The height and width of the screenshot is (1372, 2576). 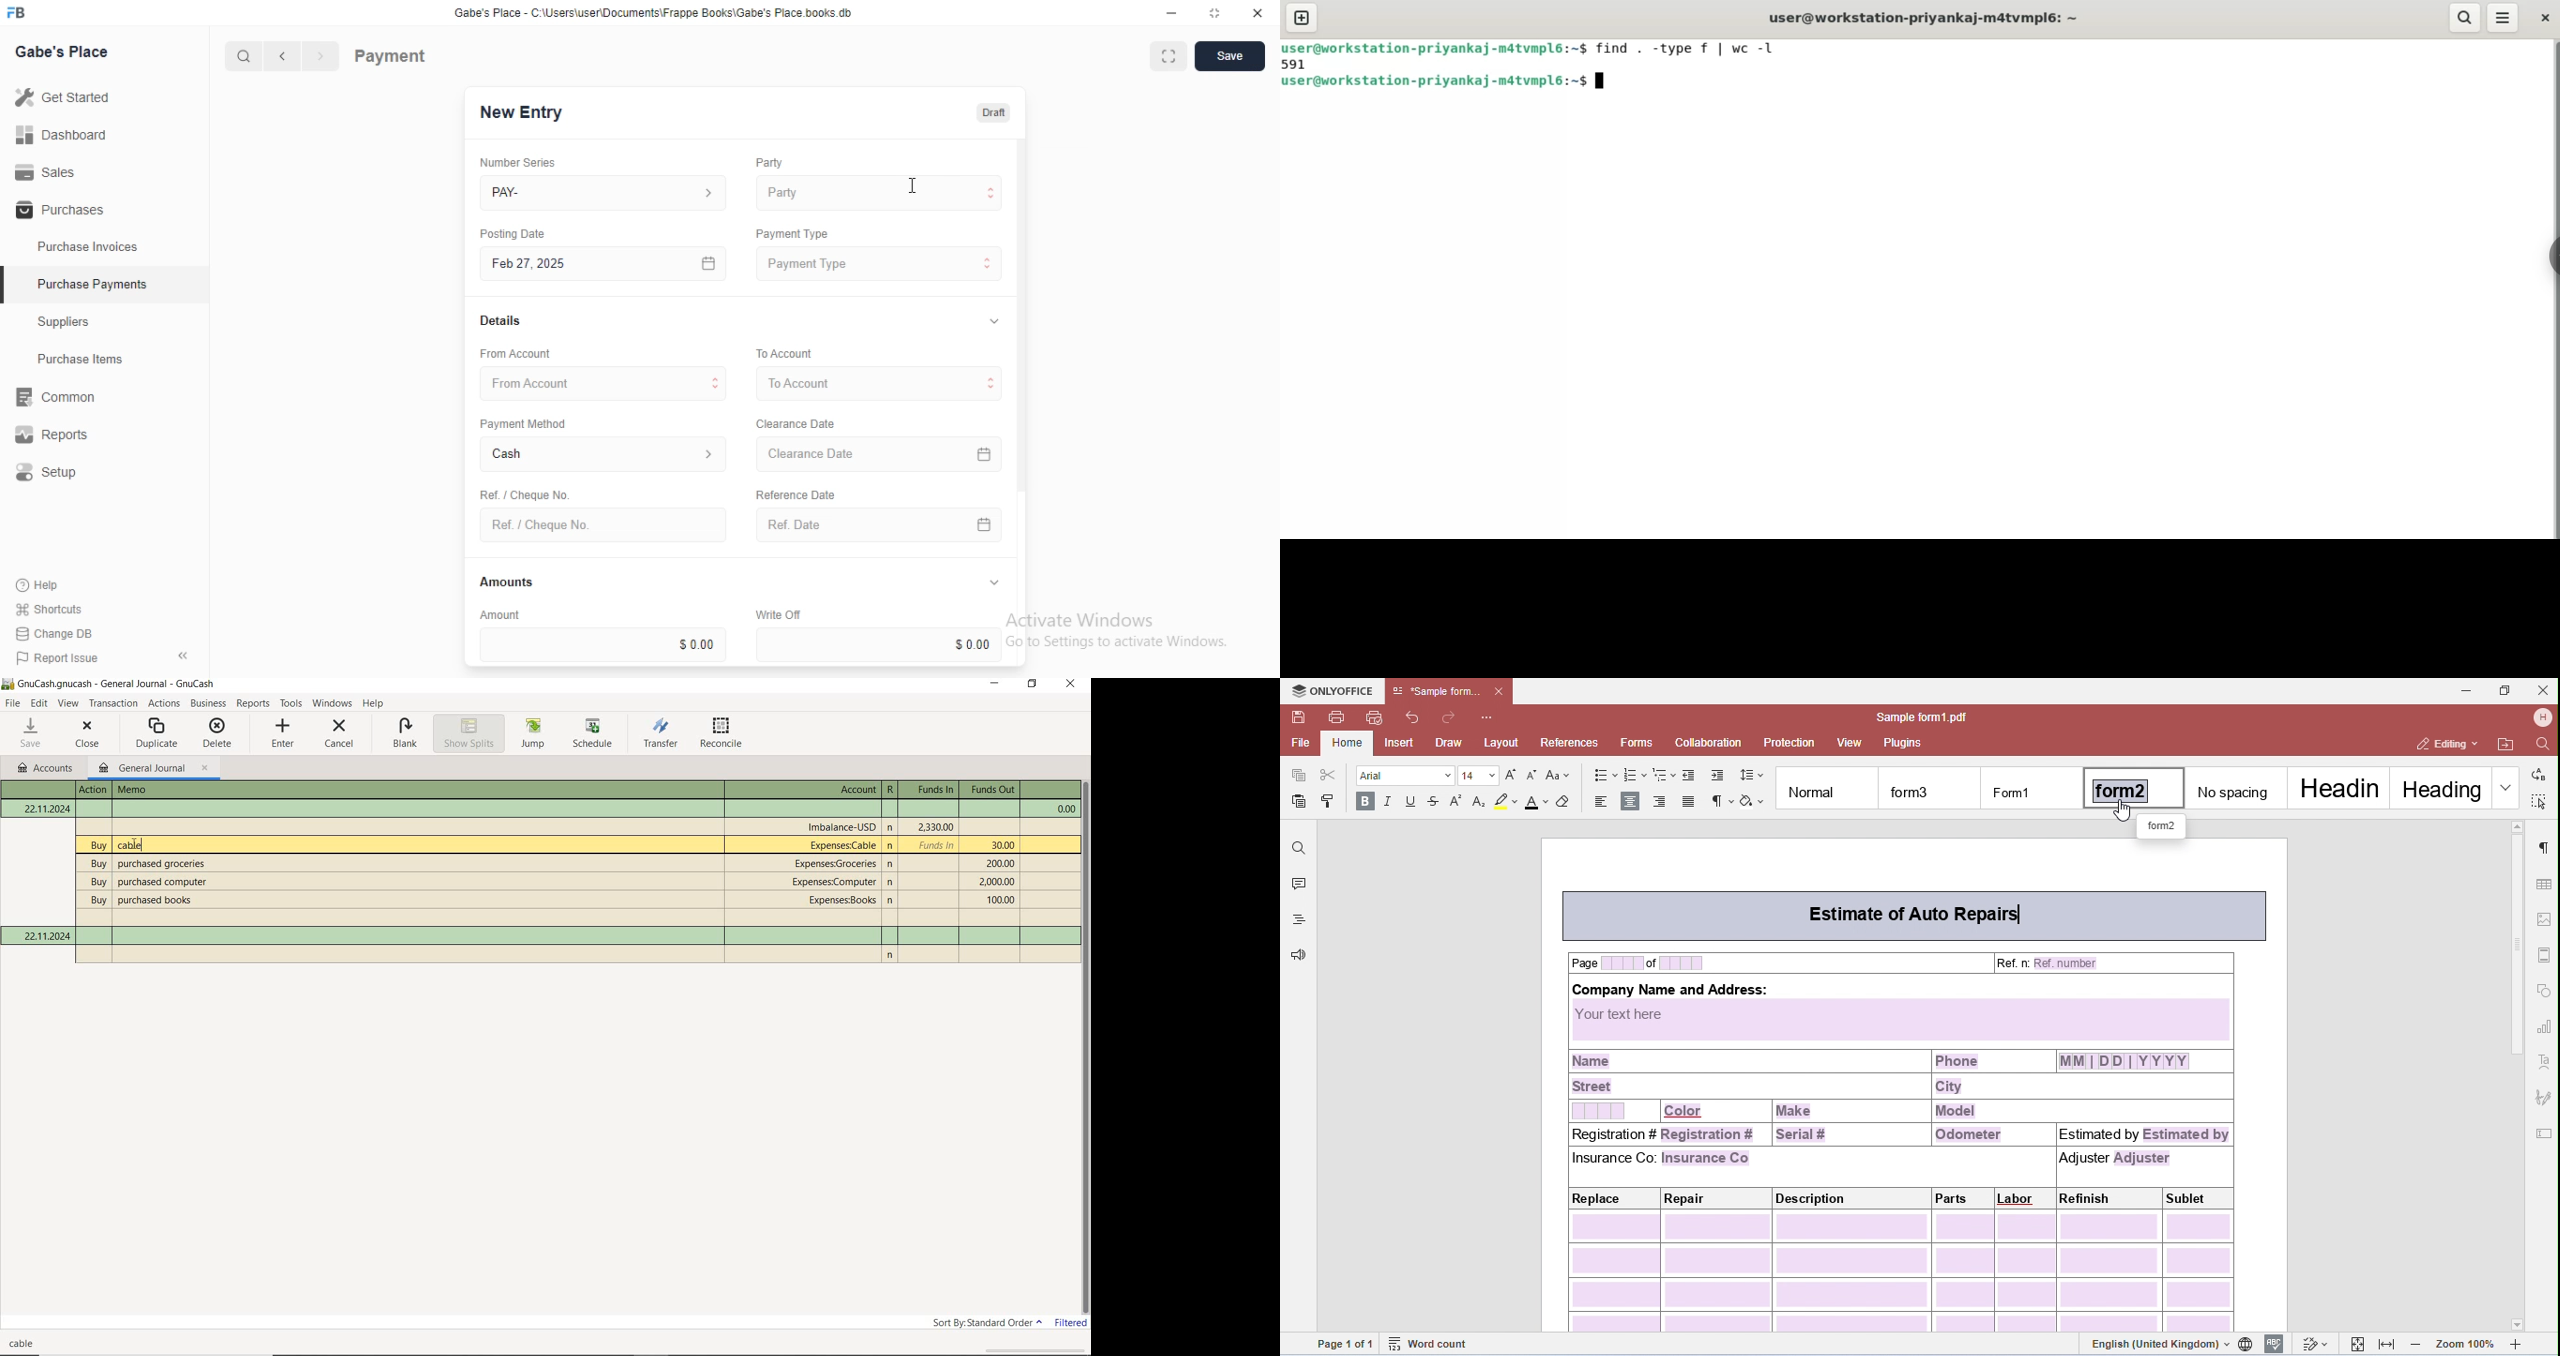 What do you see at coordinates (990, 322) in the screenshot?
I see `expand/collapse` at bounding box center [990, 322].